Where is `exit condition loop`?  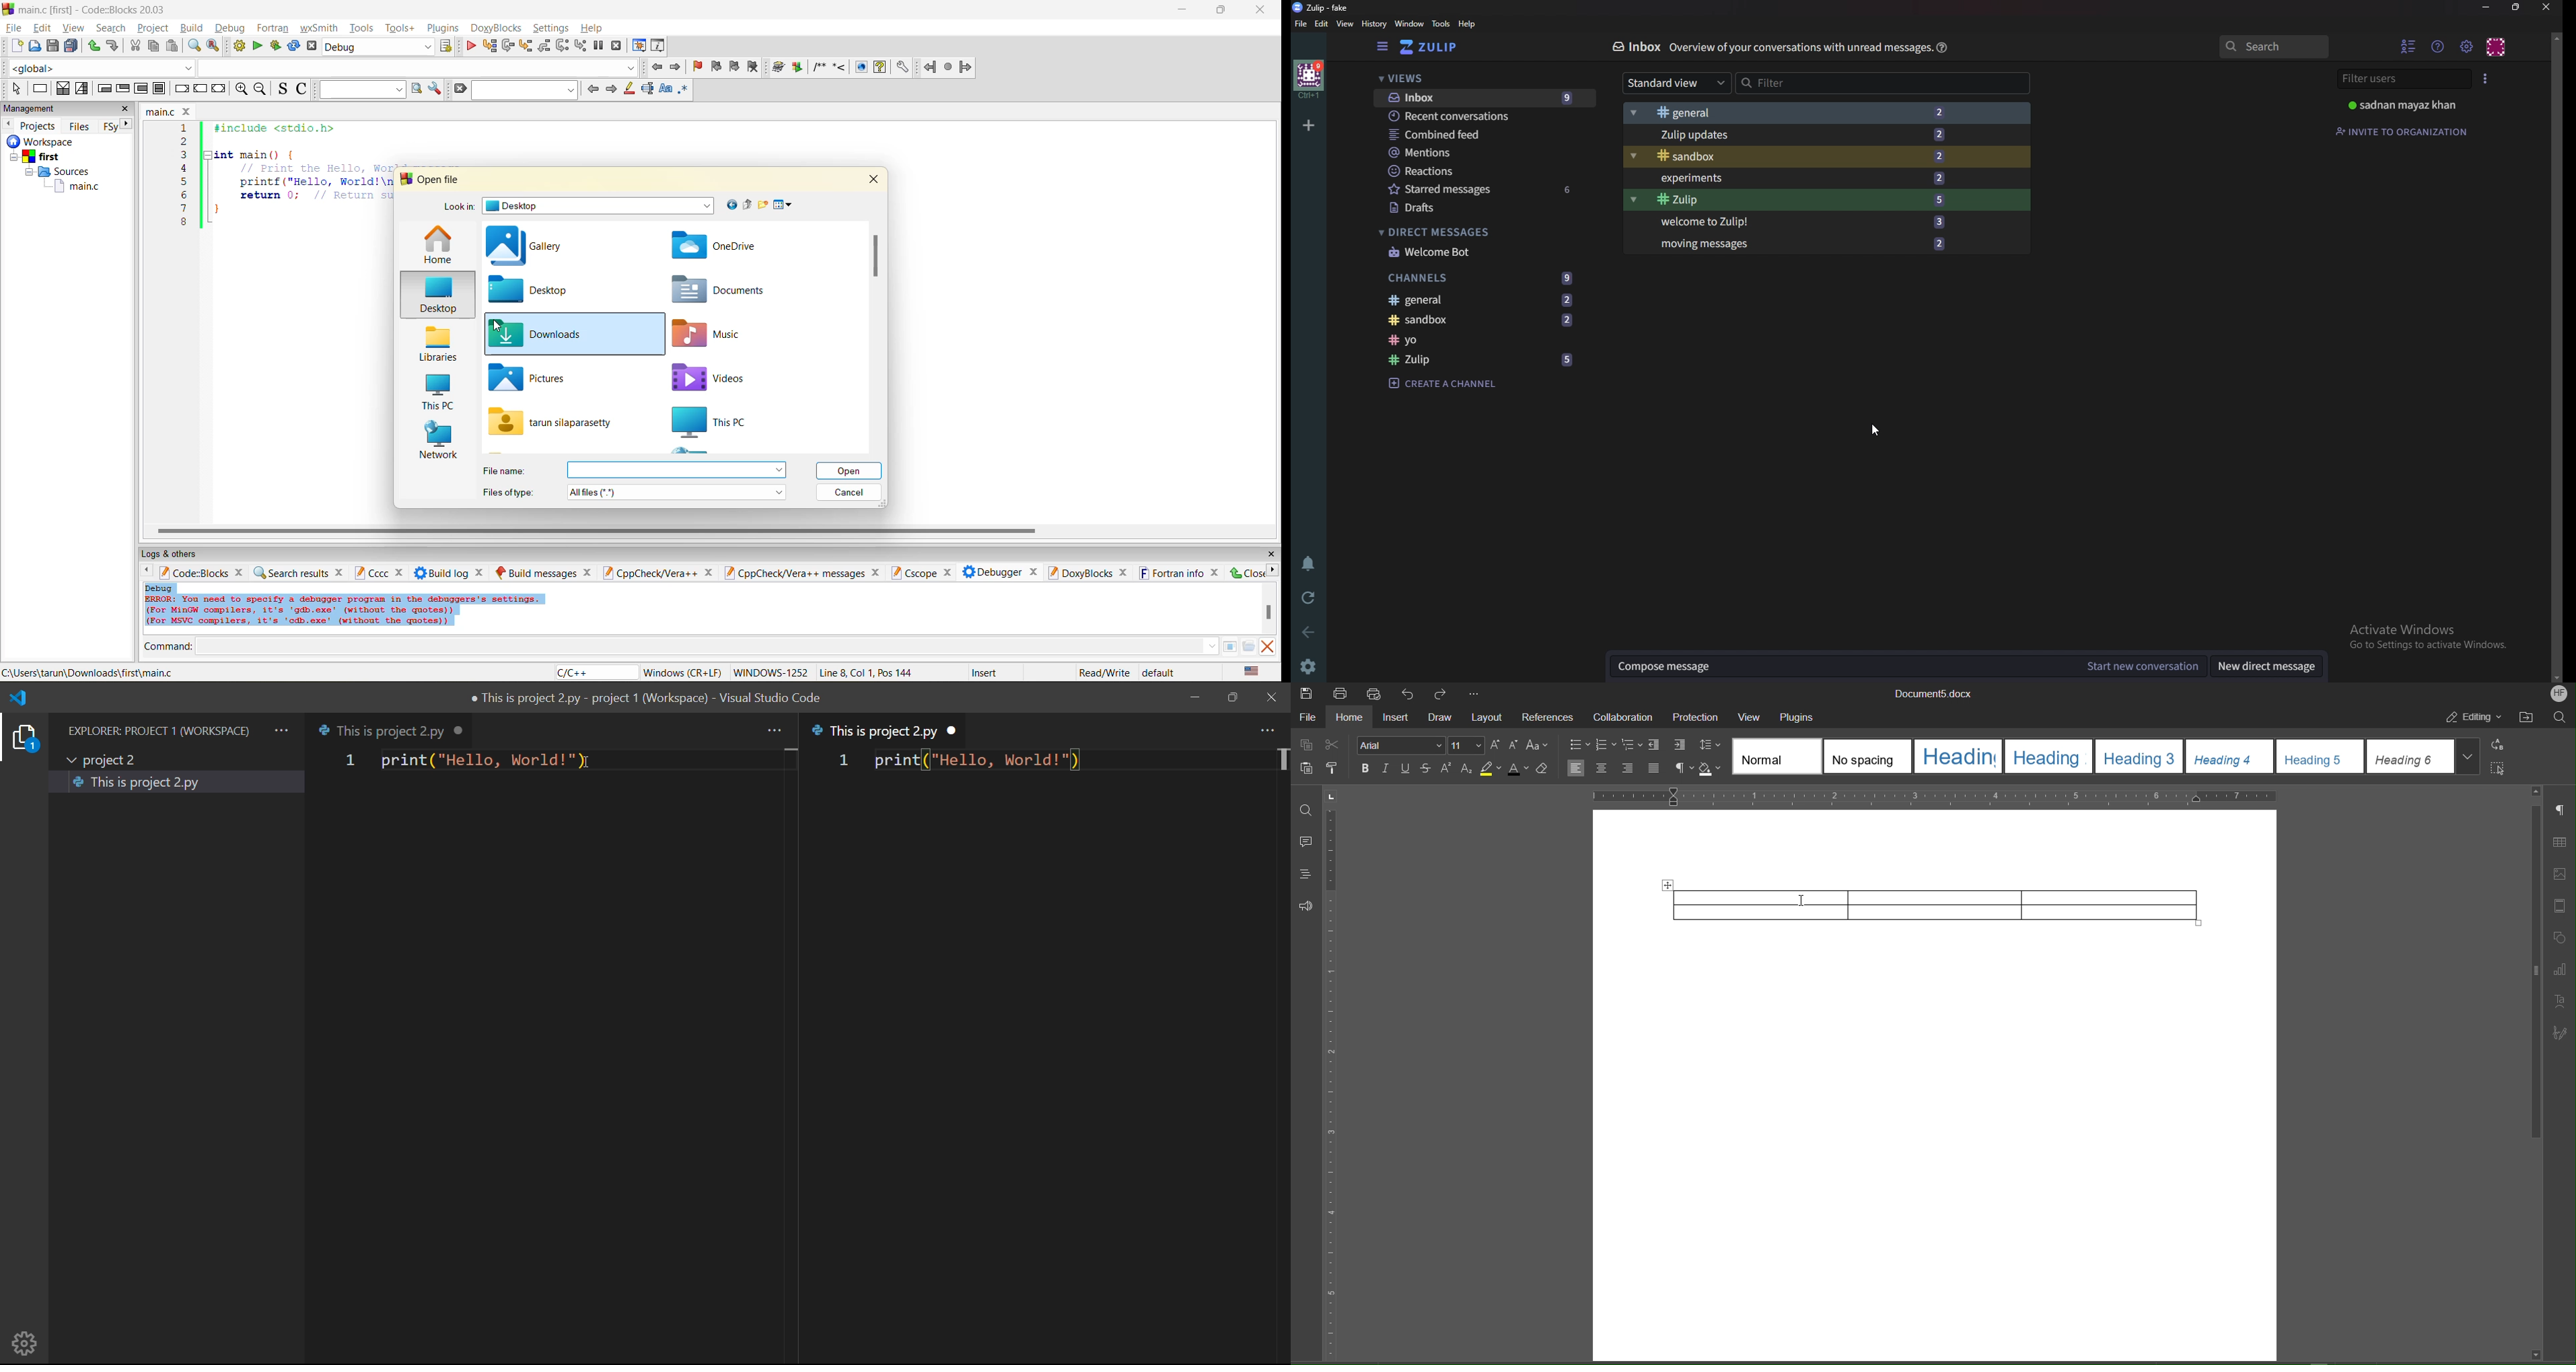
exit condition loop is located at coordinates (123, 89).